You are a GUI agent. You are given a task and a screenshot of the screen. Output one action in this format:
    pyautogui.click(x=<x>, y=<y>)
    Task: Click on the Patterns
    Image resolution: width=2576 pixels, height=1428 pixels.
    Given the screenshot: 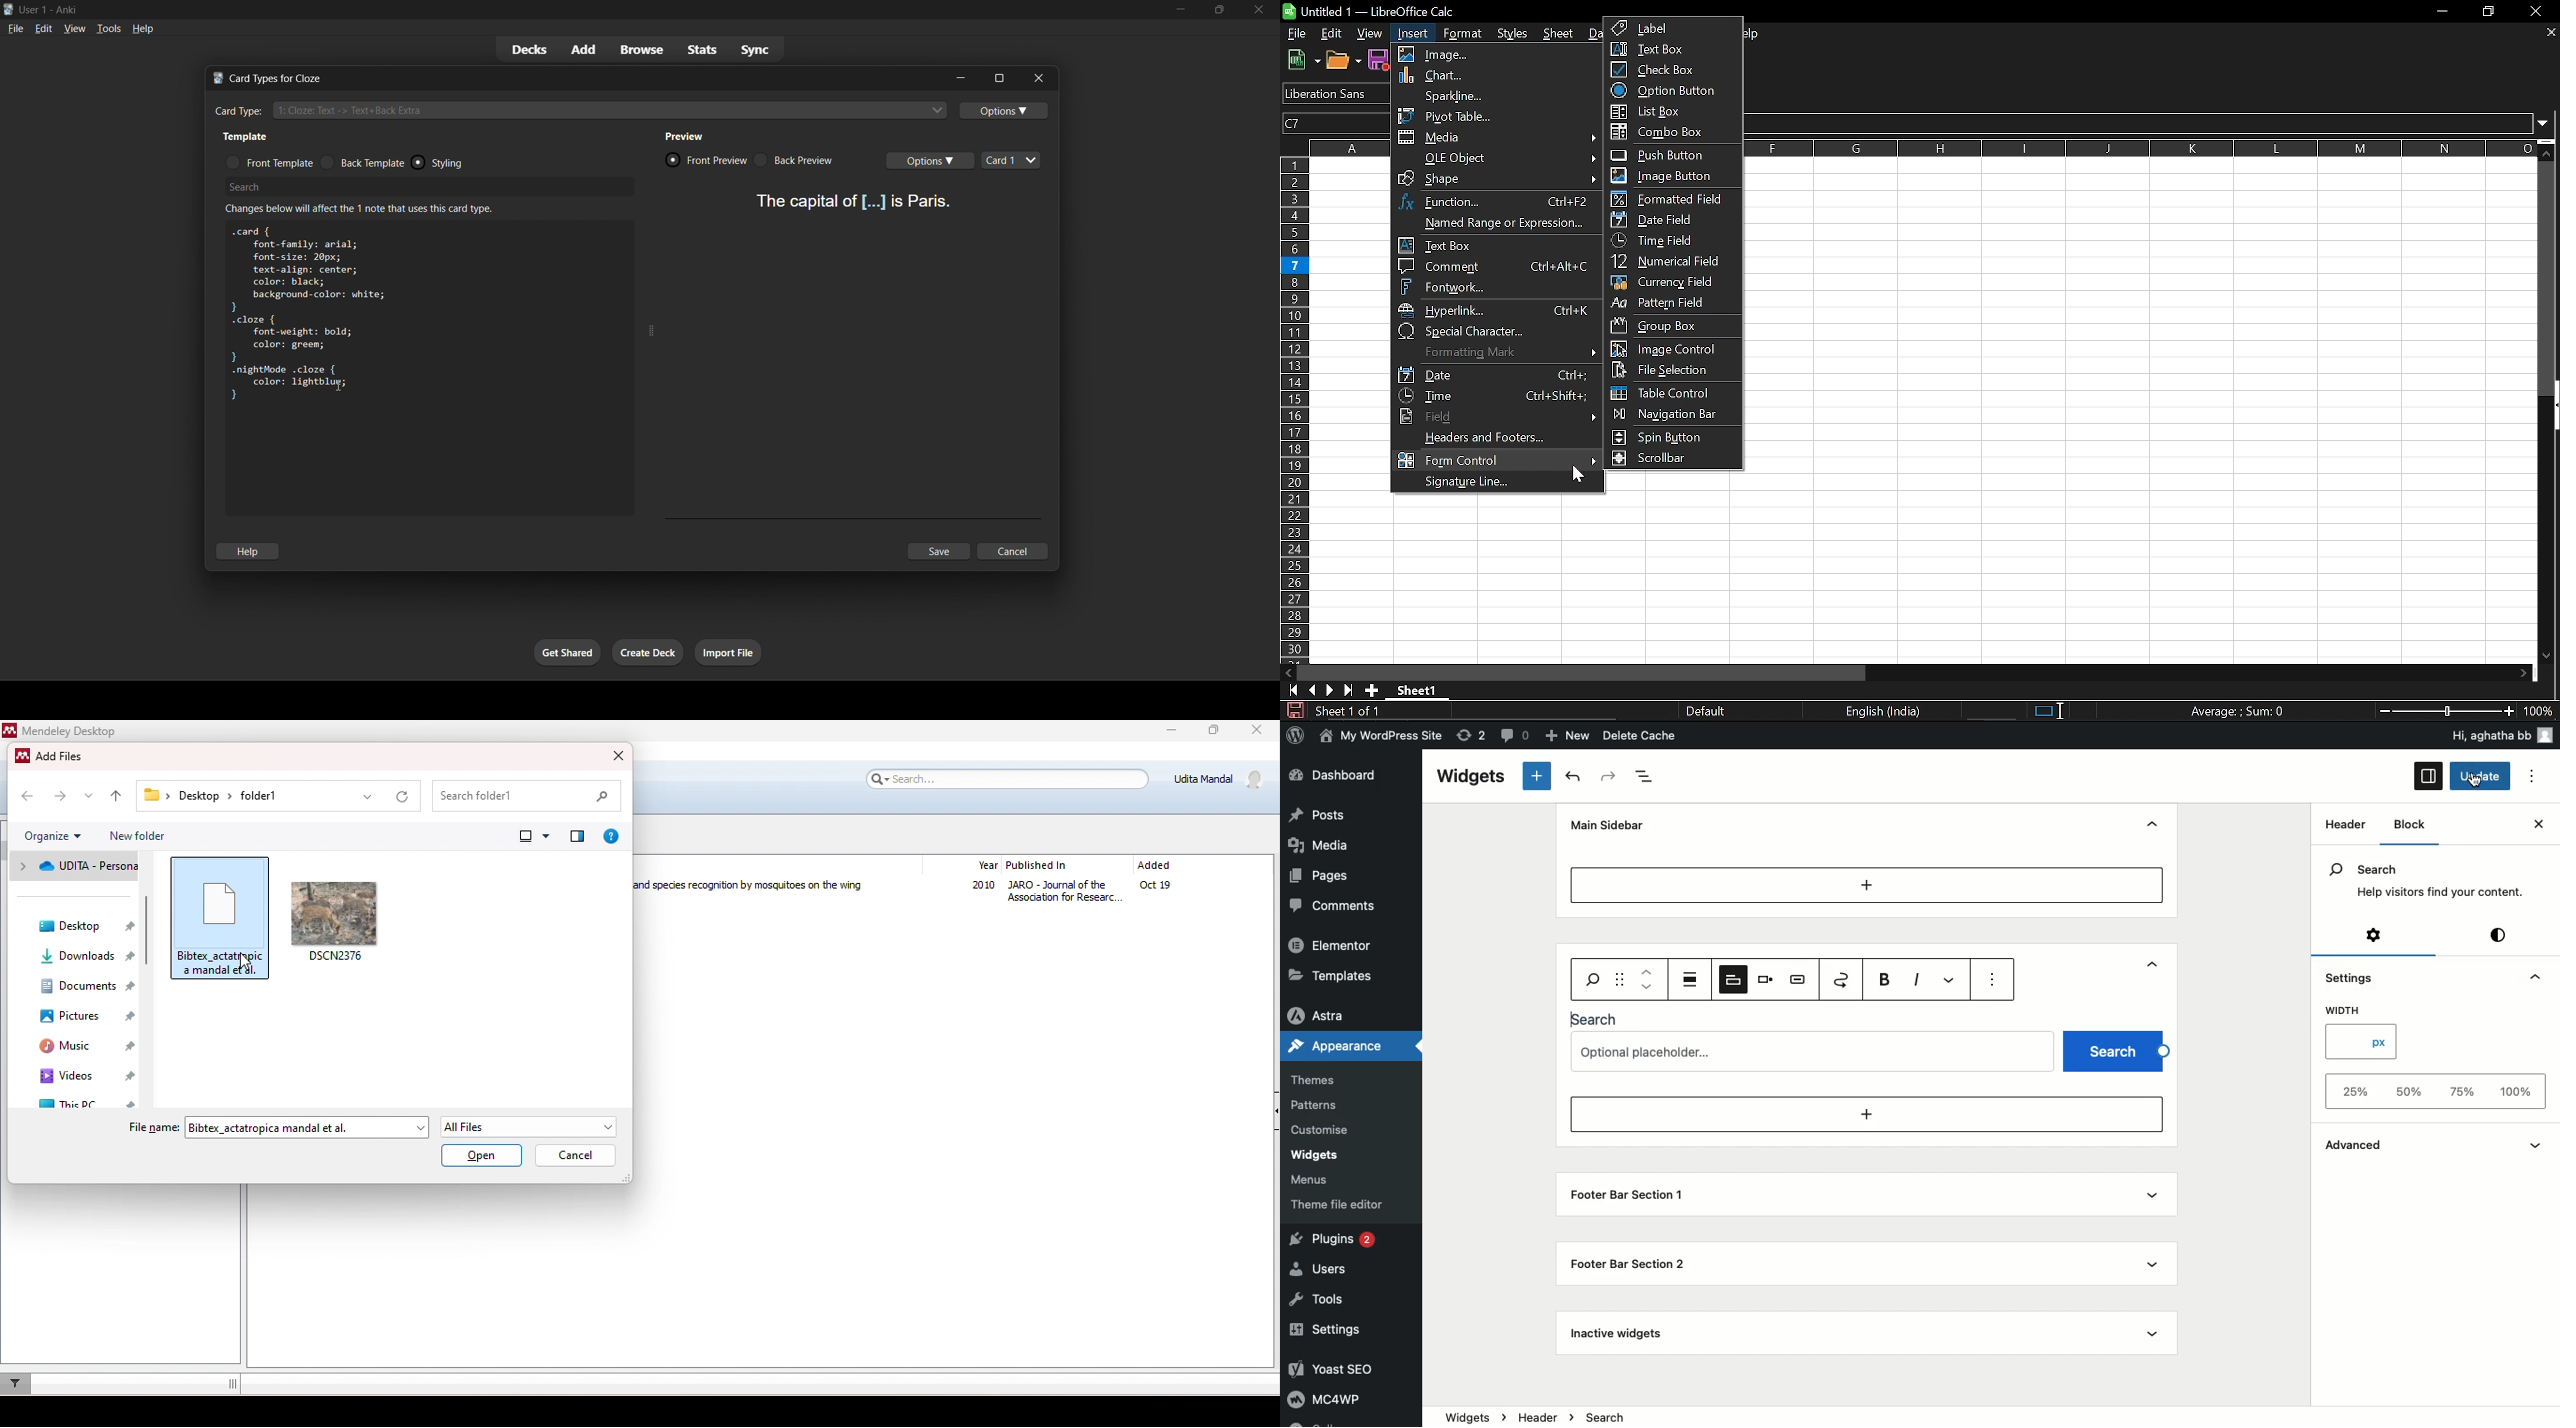 What is the action you would take?
    pyautogui.click(x=1319, y=1106)
    